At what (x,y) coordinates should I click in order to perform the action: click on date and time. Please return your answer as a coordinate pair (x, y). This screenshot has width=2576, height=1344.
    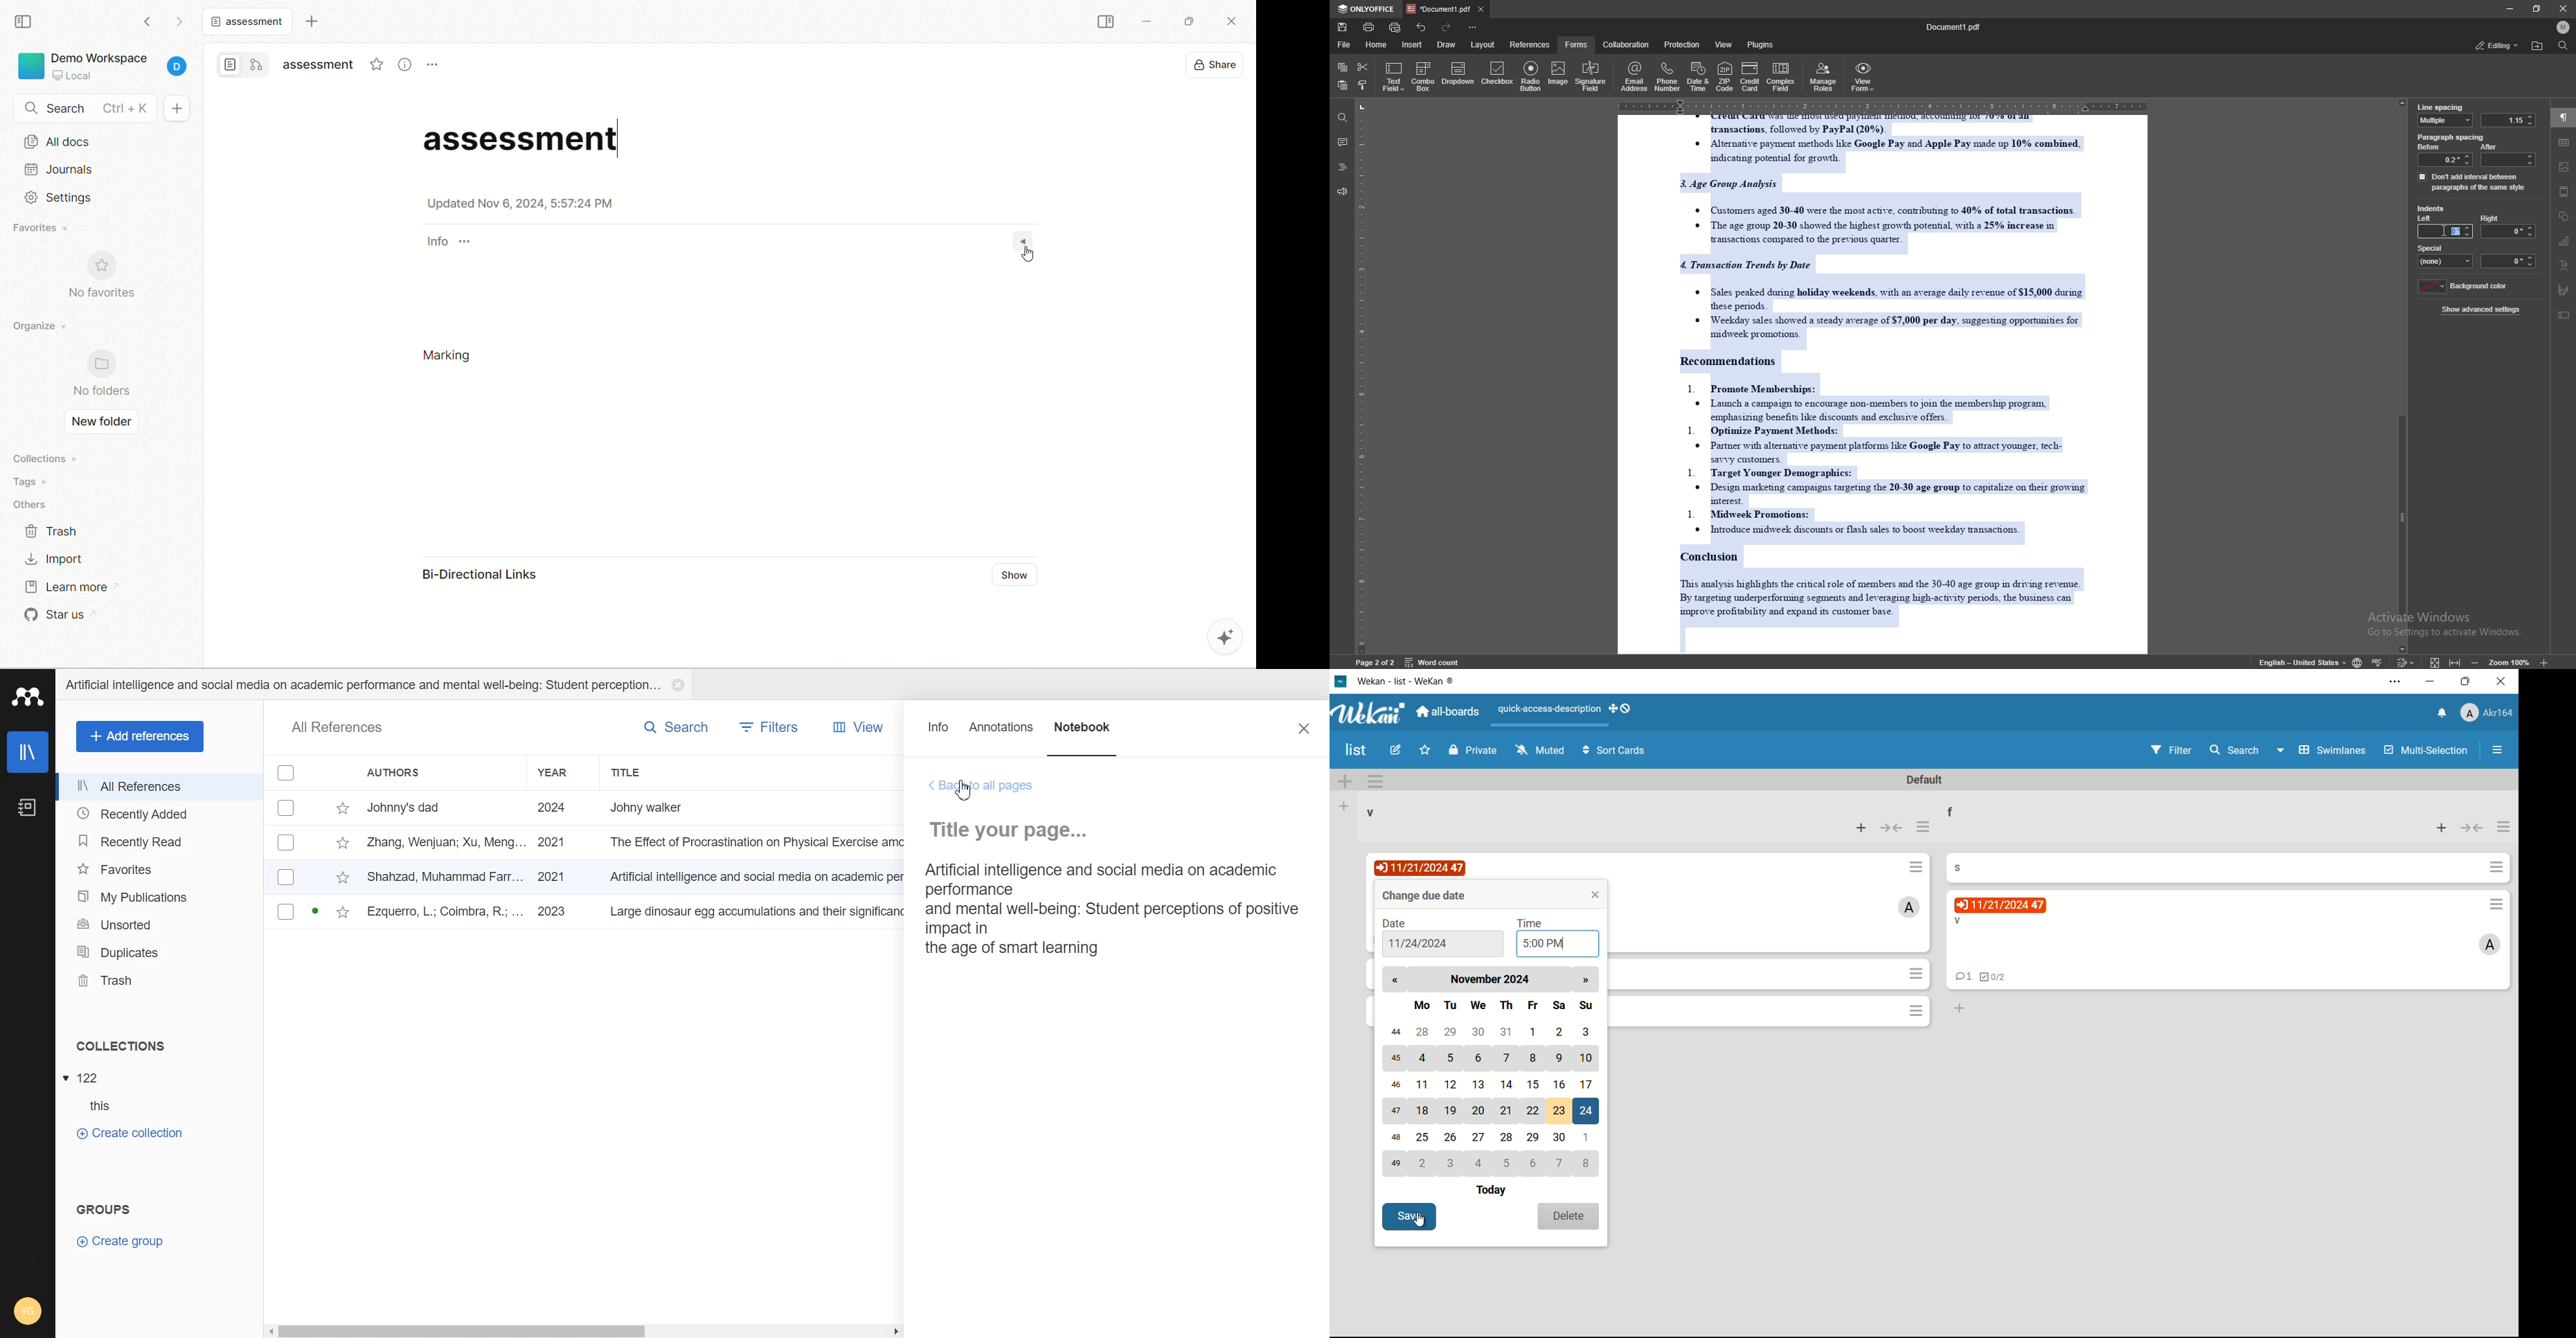
    Looking at the image, I should click on (1698, 77).